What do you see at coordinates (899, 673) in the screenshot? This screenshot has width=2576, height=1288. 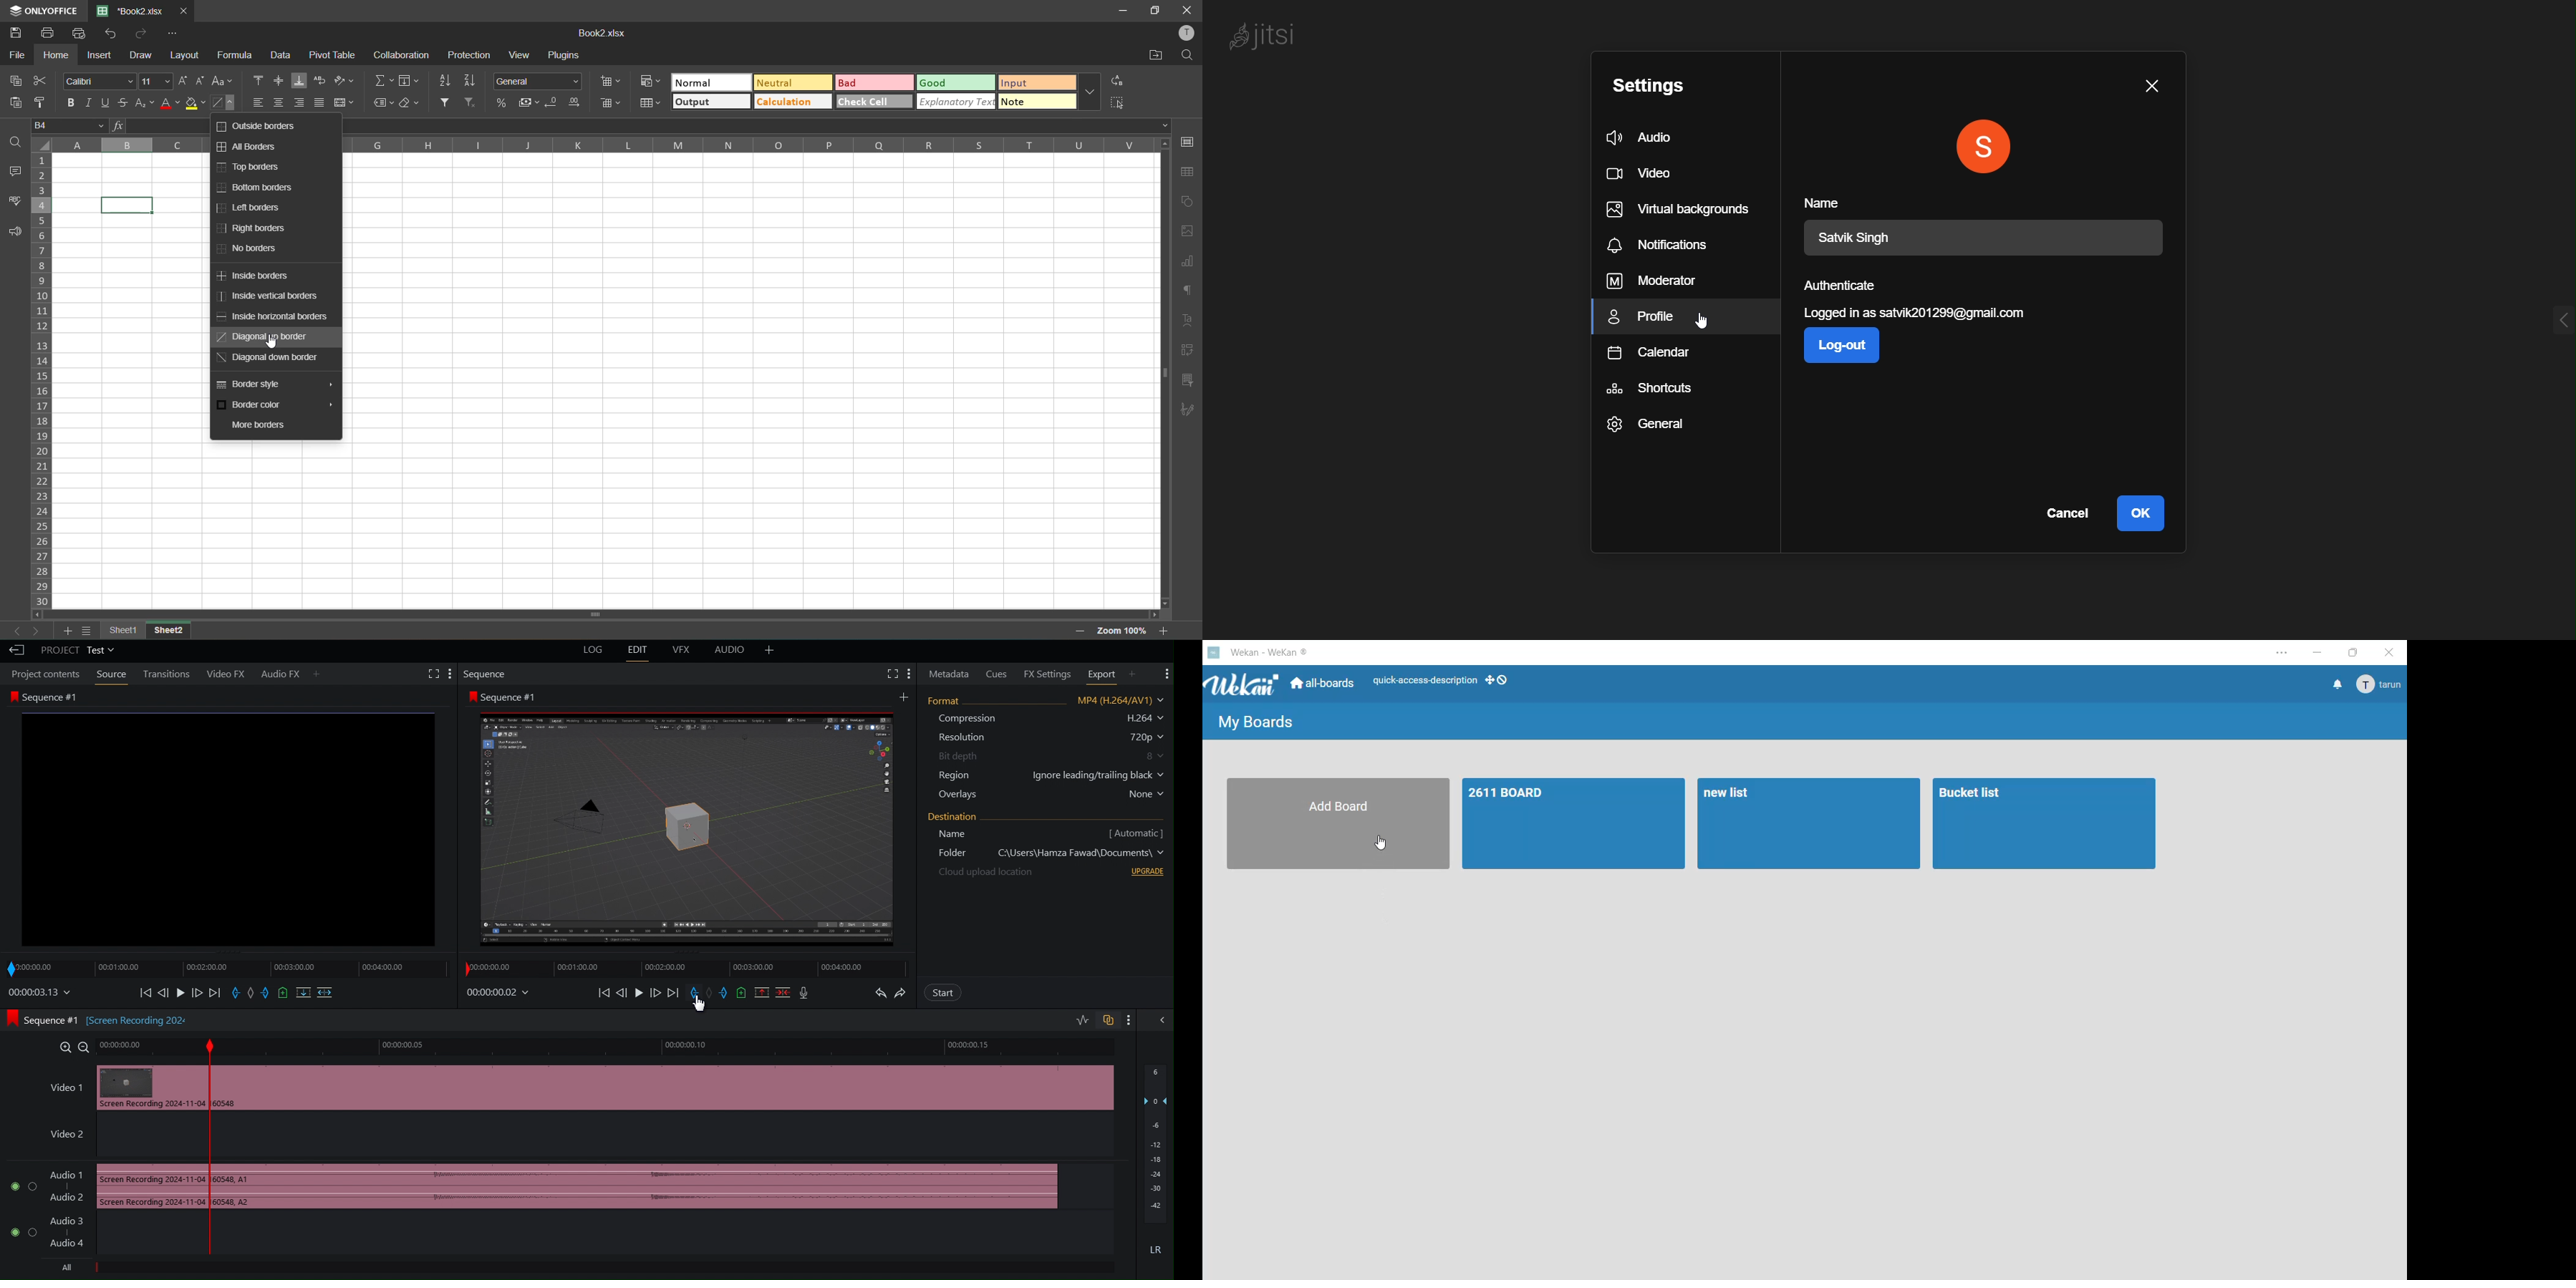 I see `Settings` at bounding box center [899, 673].